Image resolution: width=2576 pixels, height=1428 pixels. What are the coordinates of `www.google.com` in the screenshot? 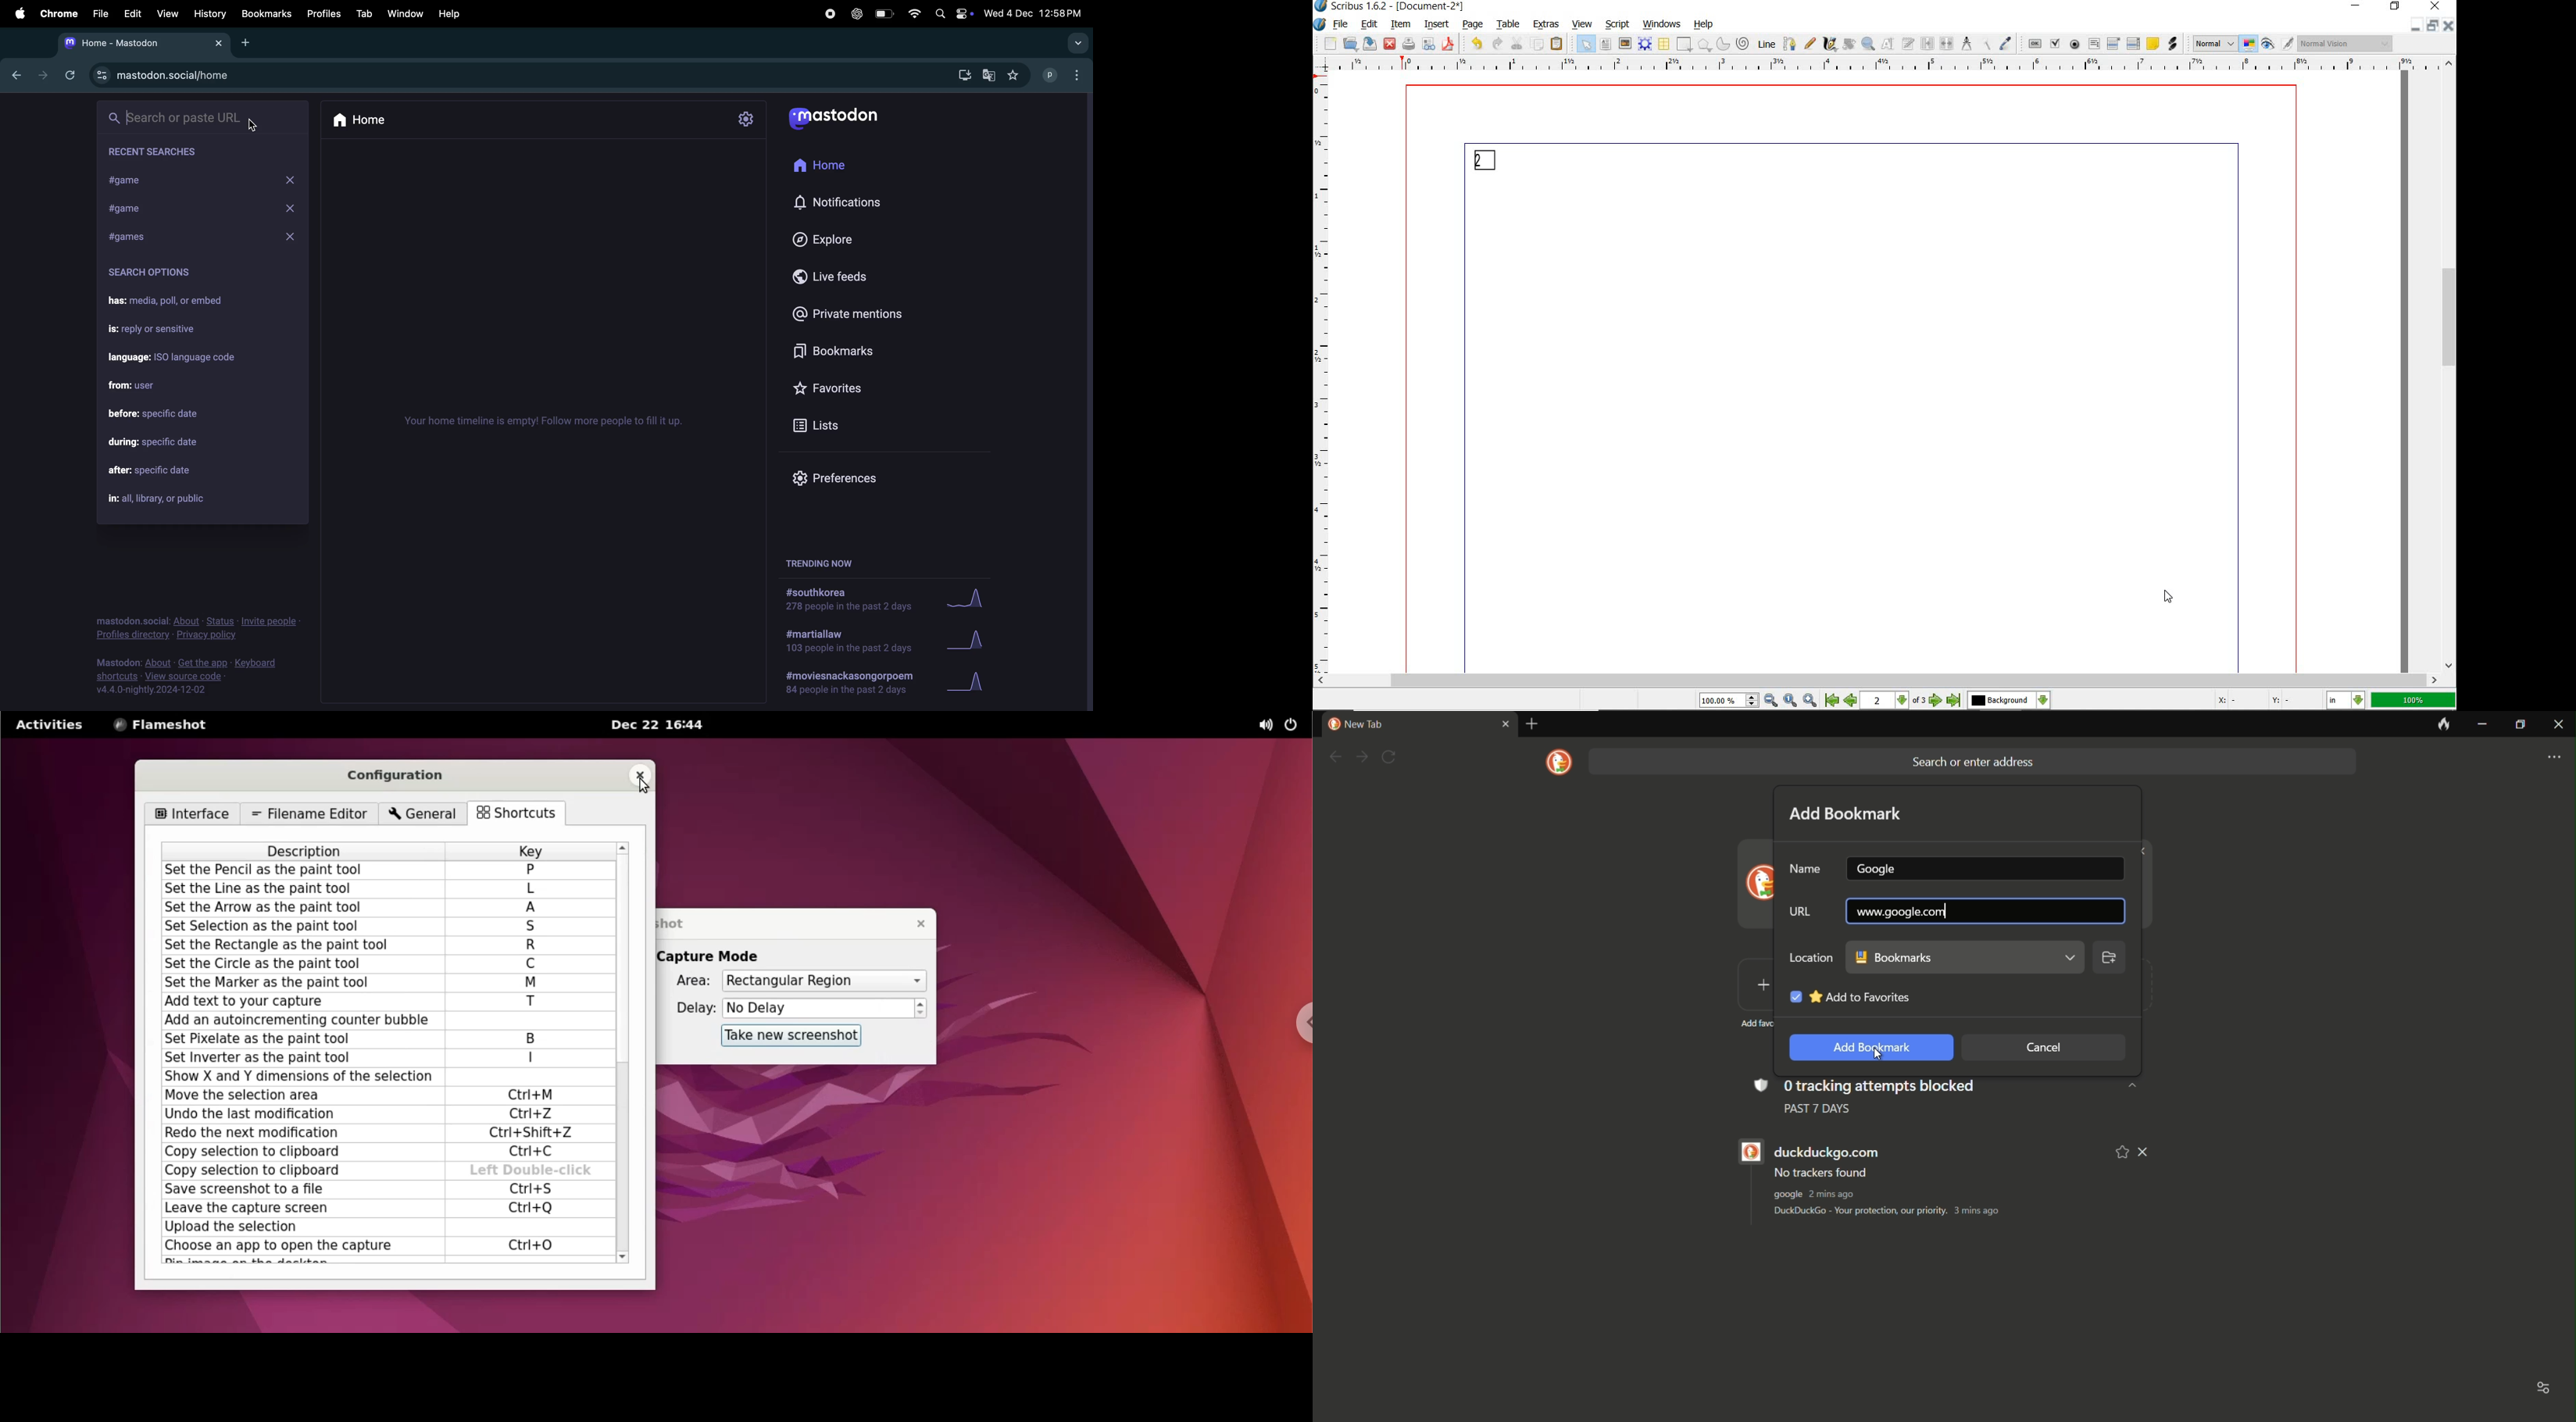 It's located at (1983, 913).